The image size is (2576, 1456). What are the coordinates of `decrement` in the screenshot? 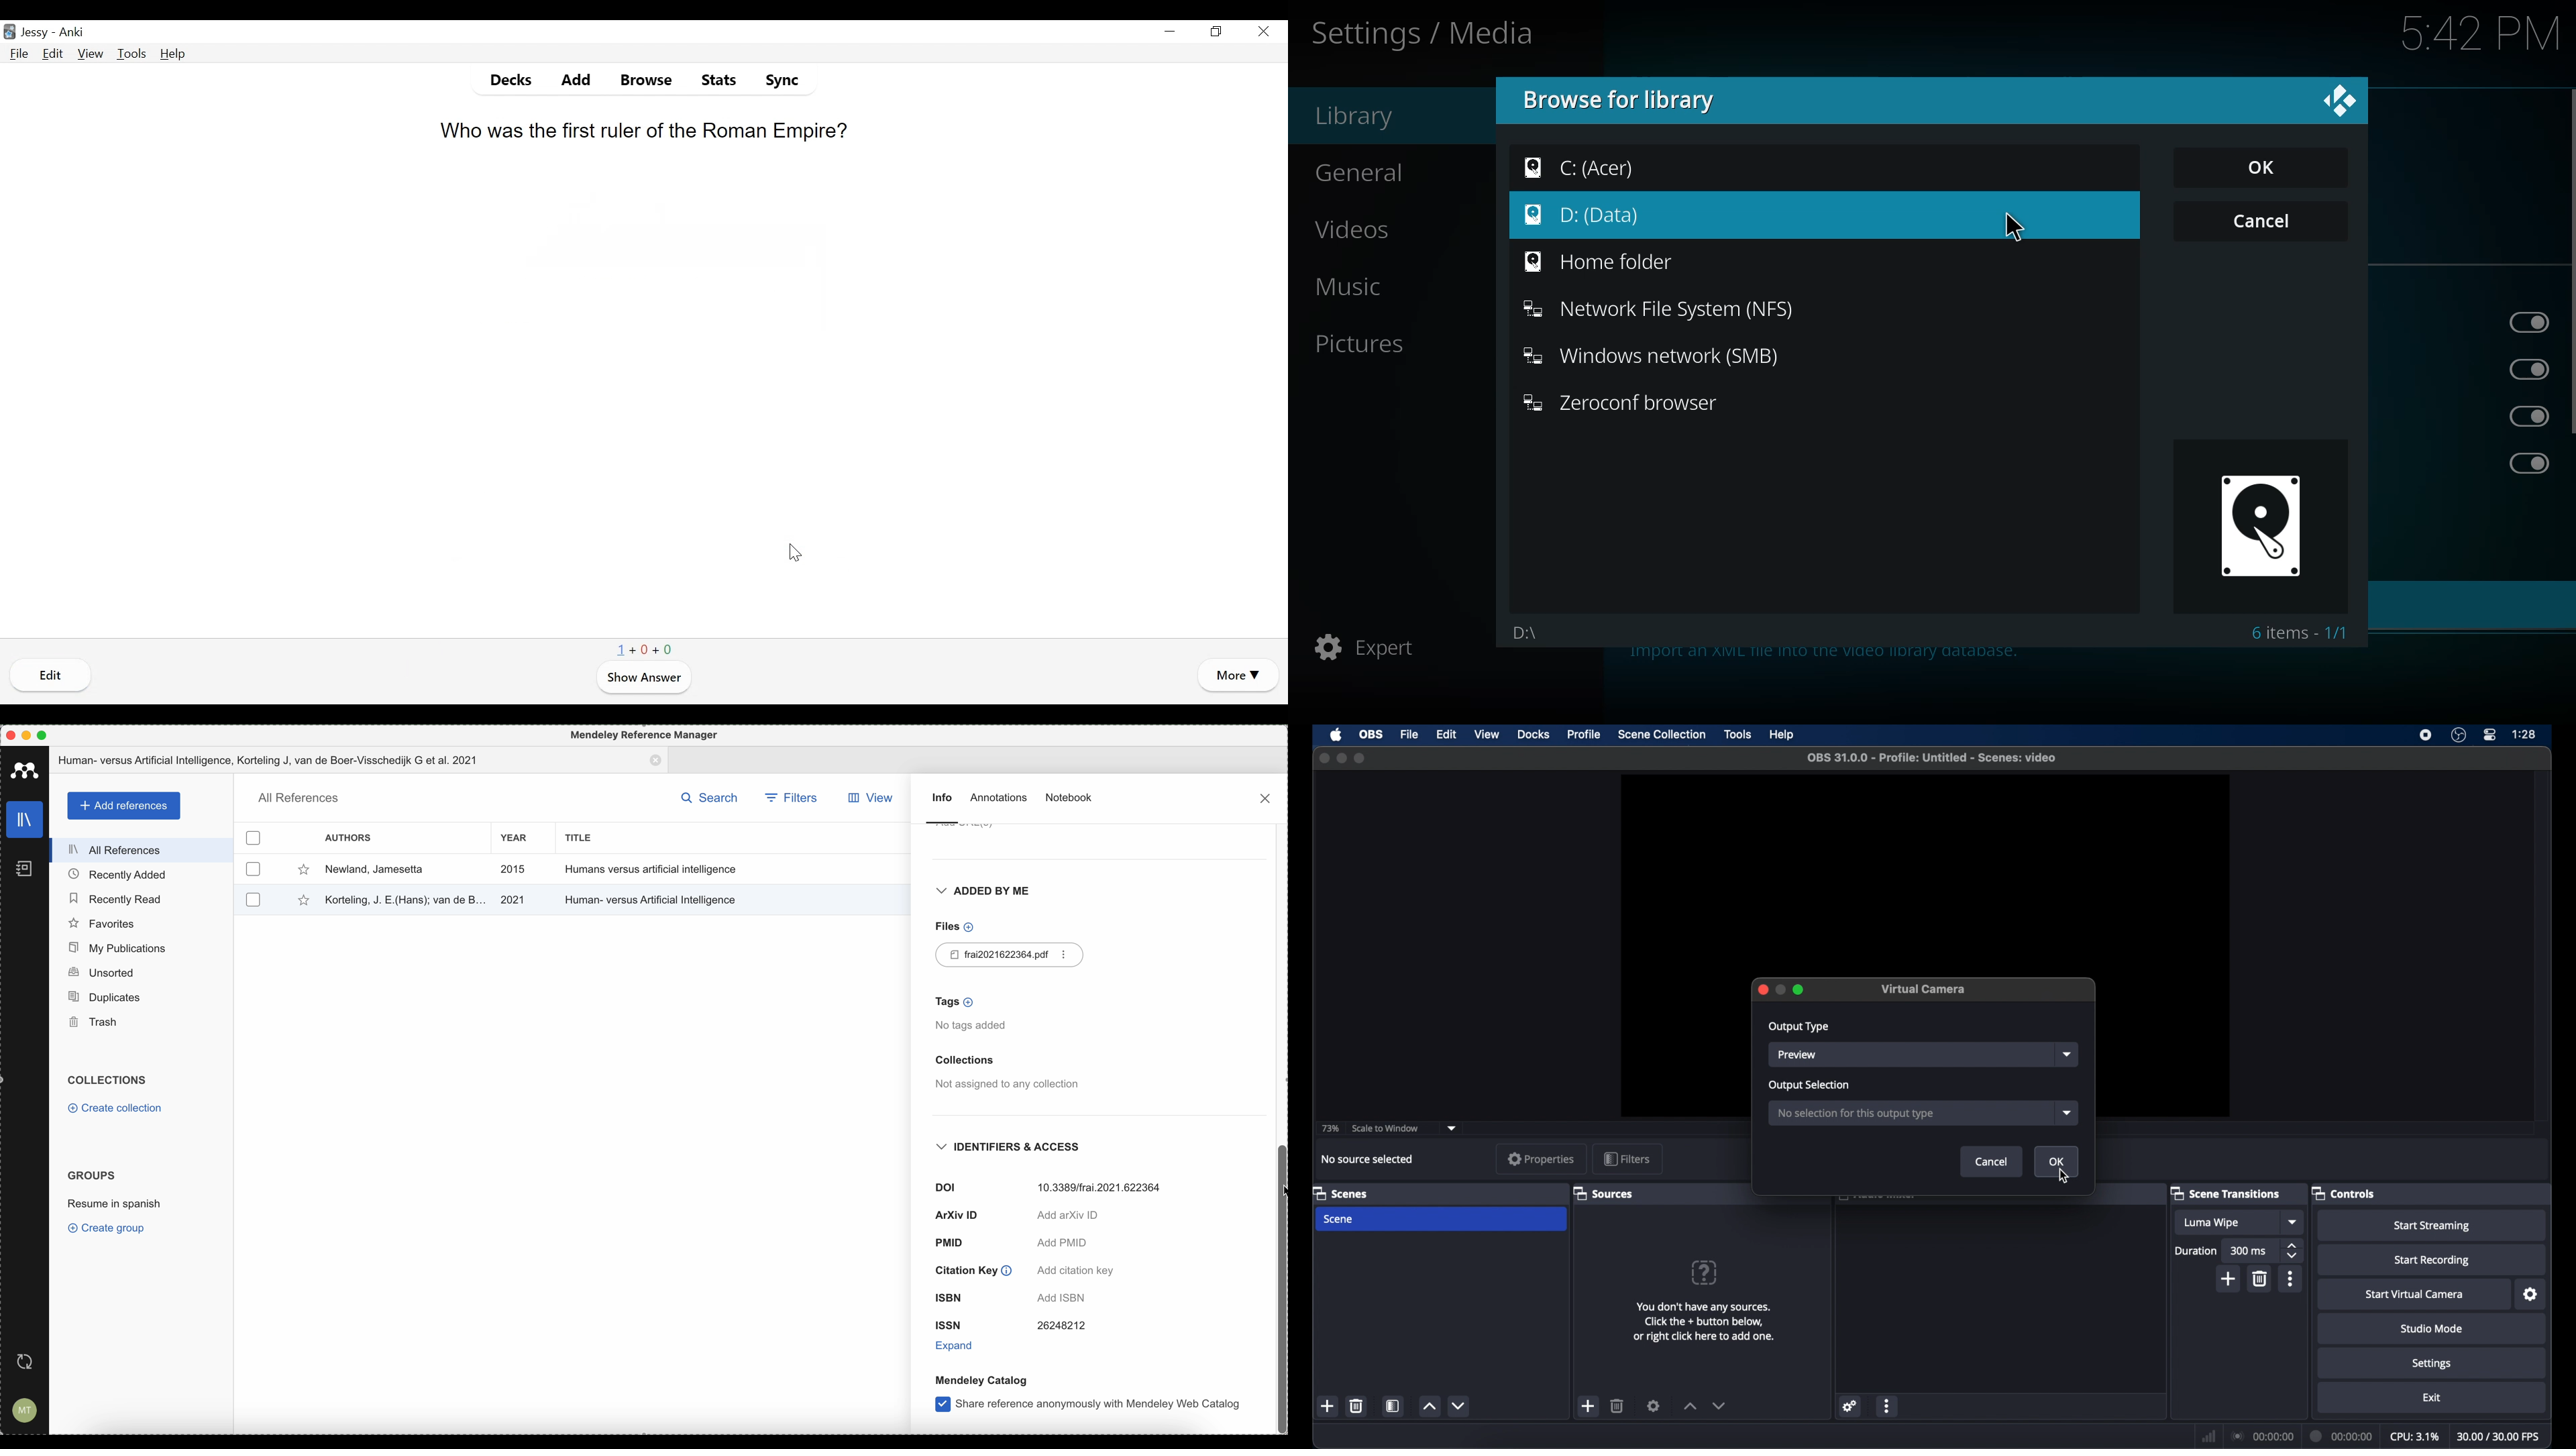 It's located at (1719, 1407).